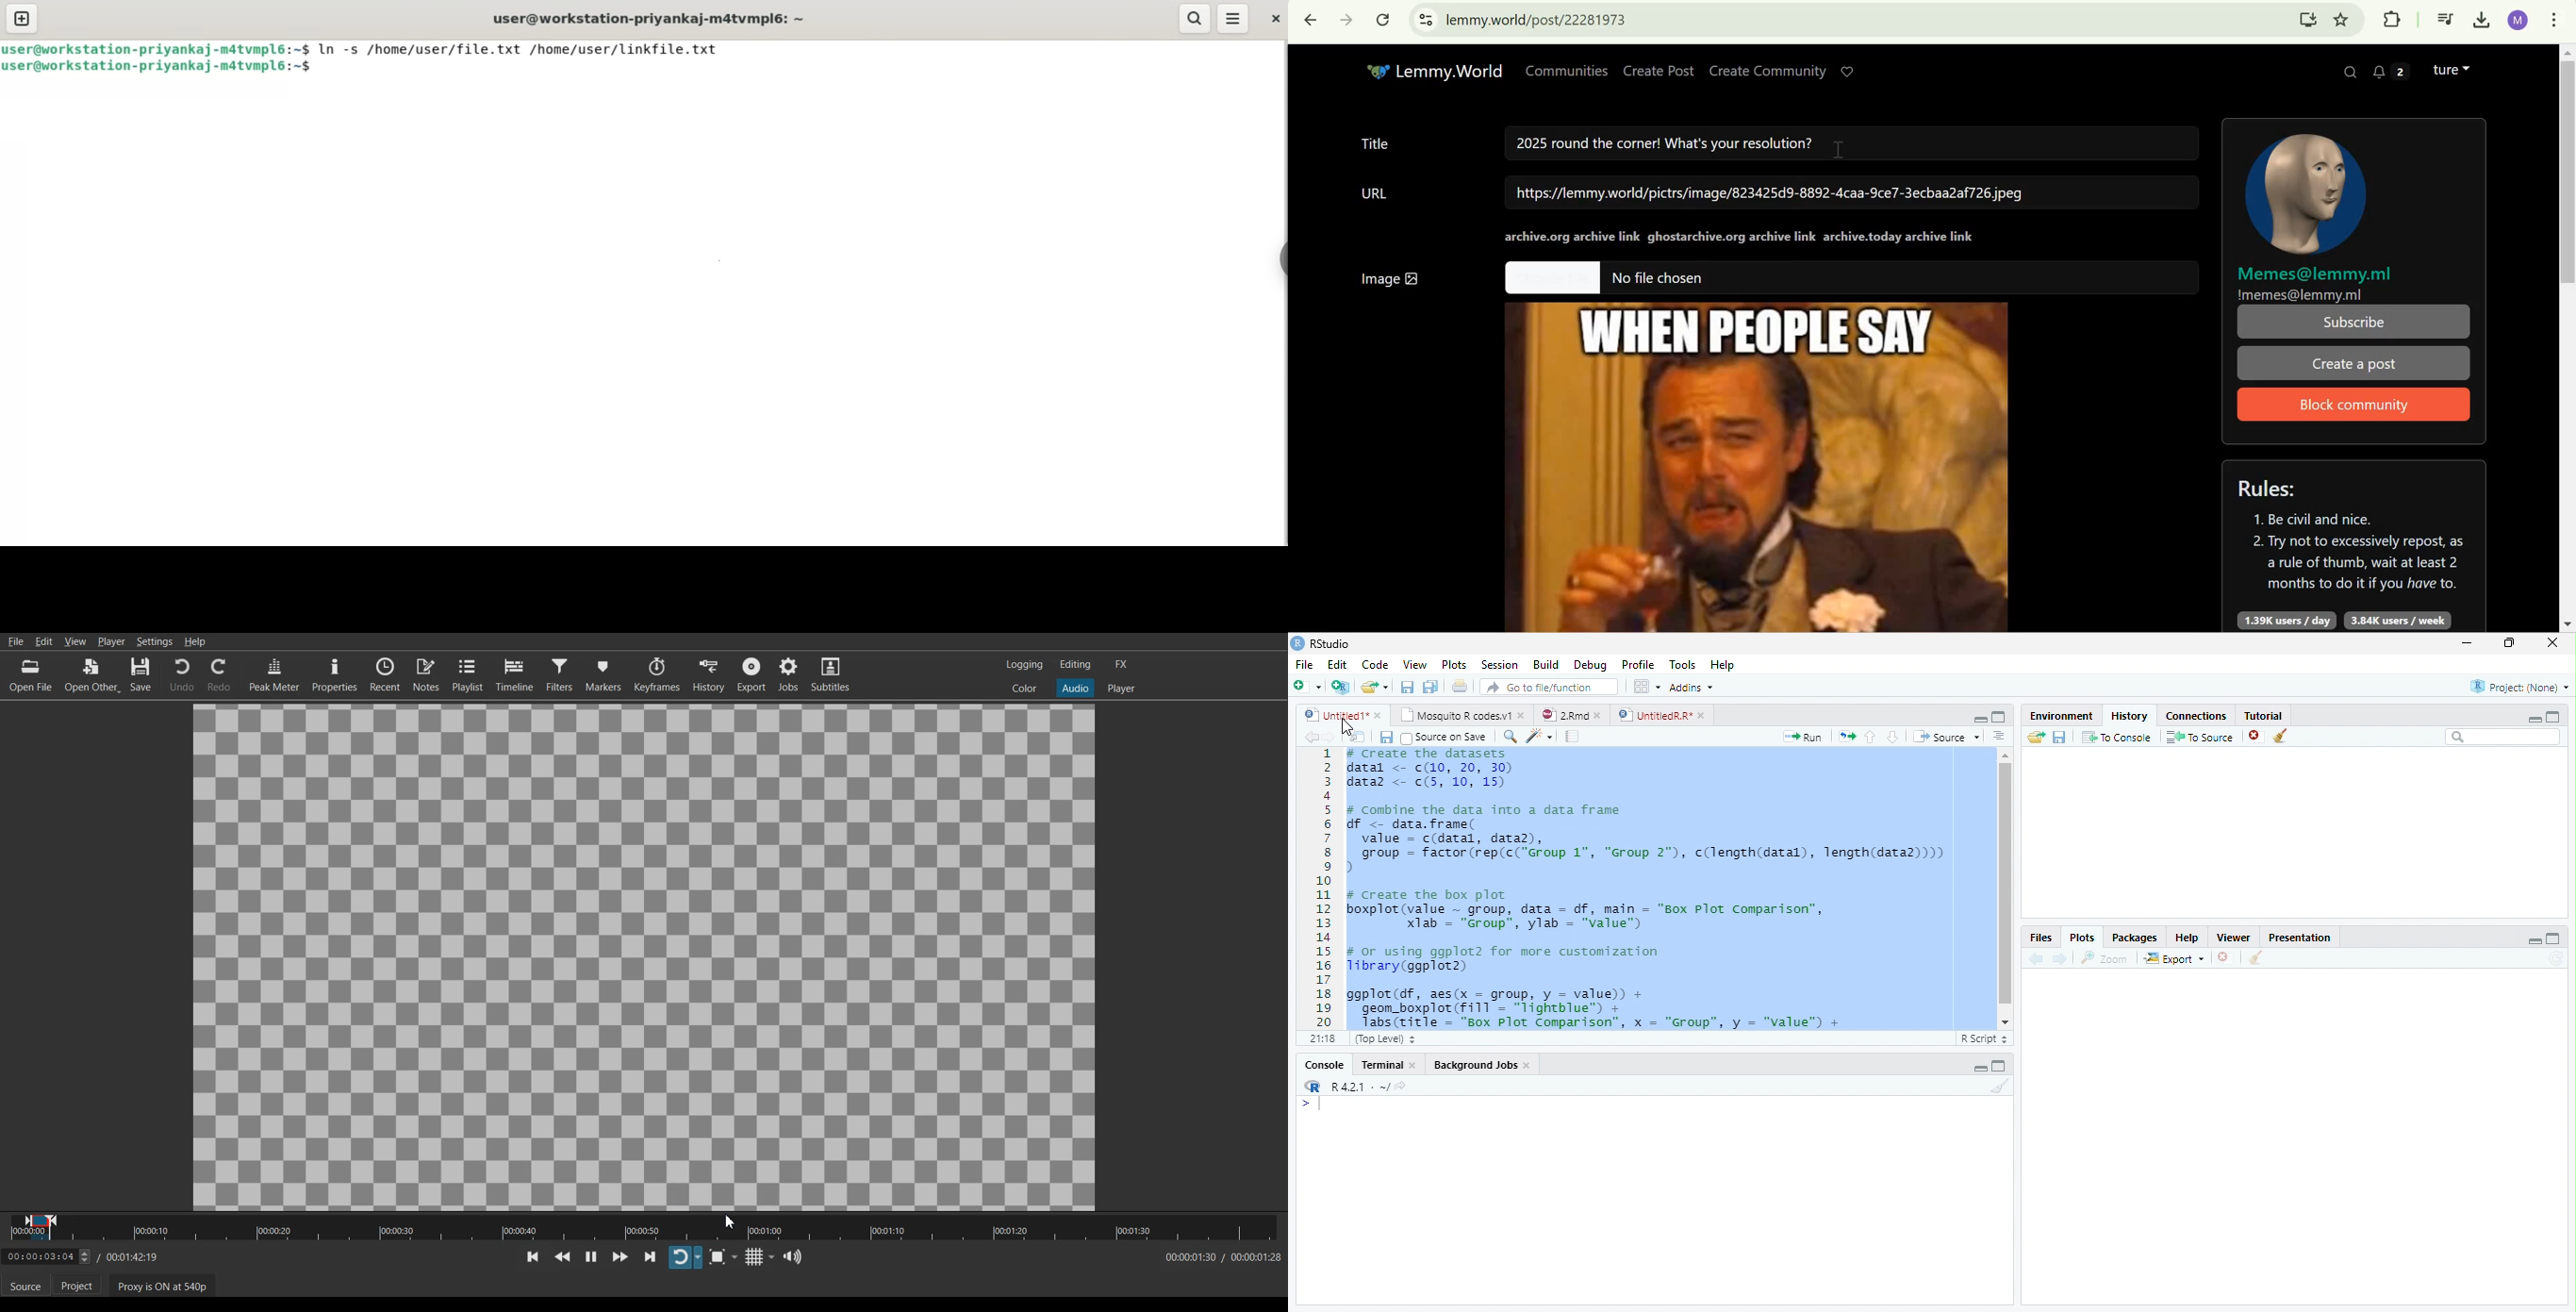 The width and height of the screenshot is (2576, 1316). I want to click on File Preview, so click(644, 956).